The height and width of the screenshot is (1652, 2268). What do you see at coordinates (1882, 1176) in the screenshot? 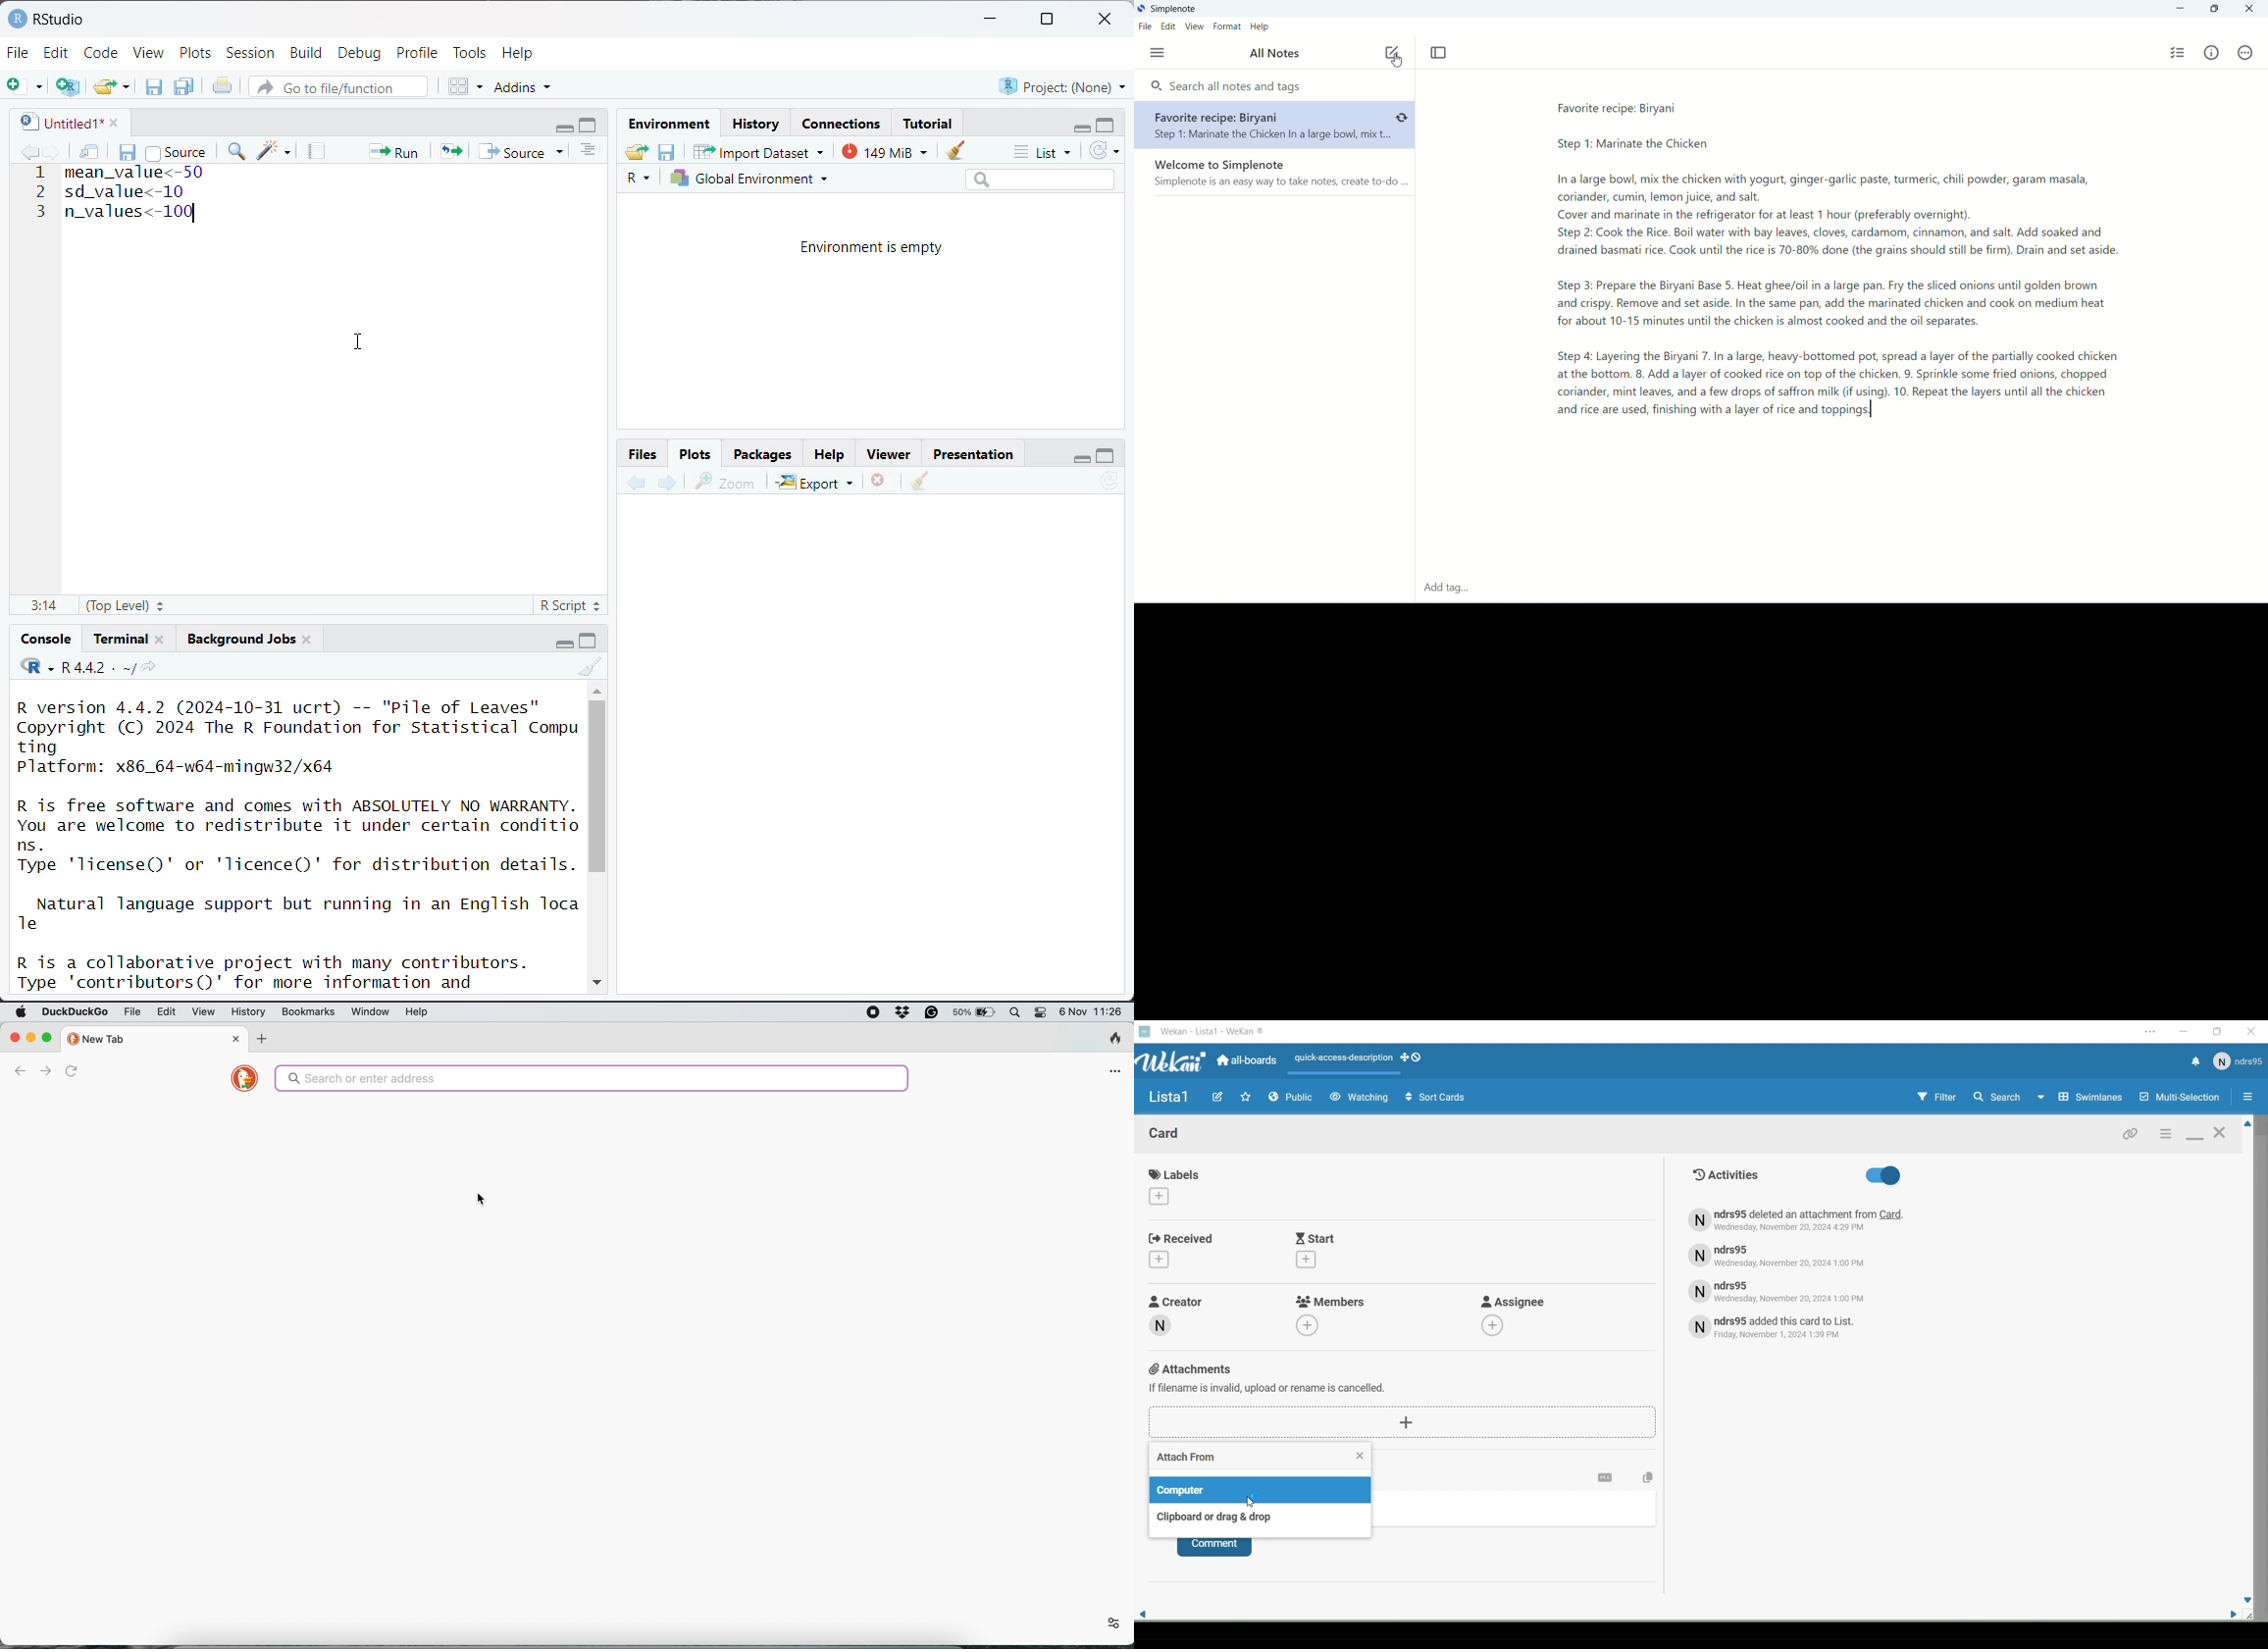
I see `Activities toggle` at bounding box center [1882, 1176].